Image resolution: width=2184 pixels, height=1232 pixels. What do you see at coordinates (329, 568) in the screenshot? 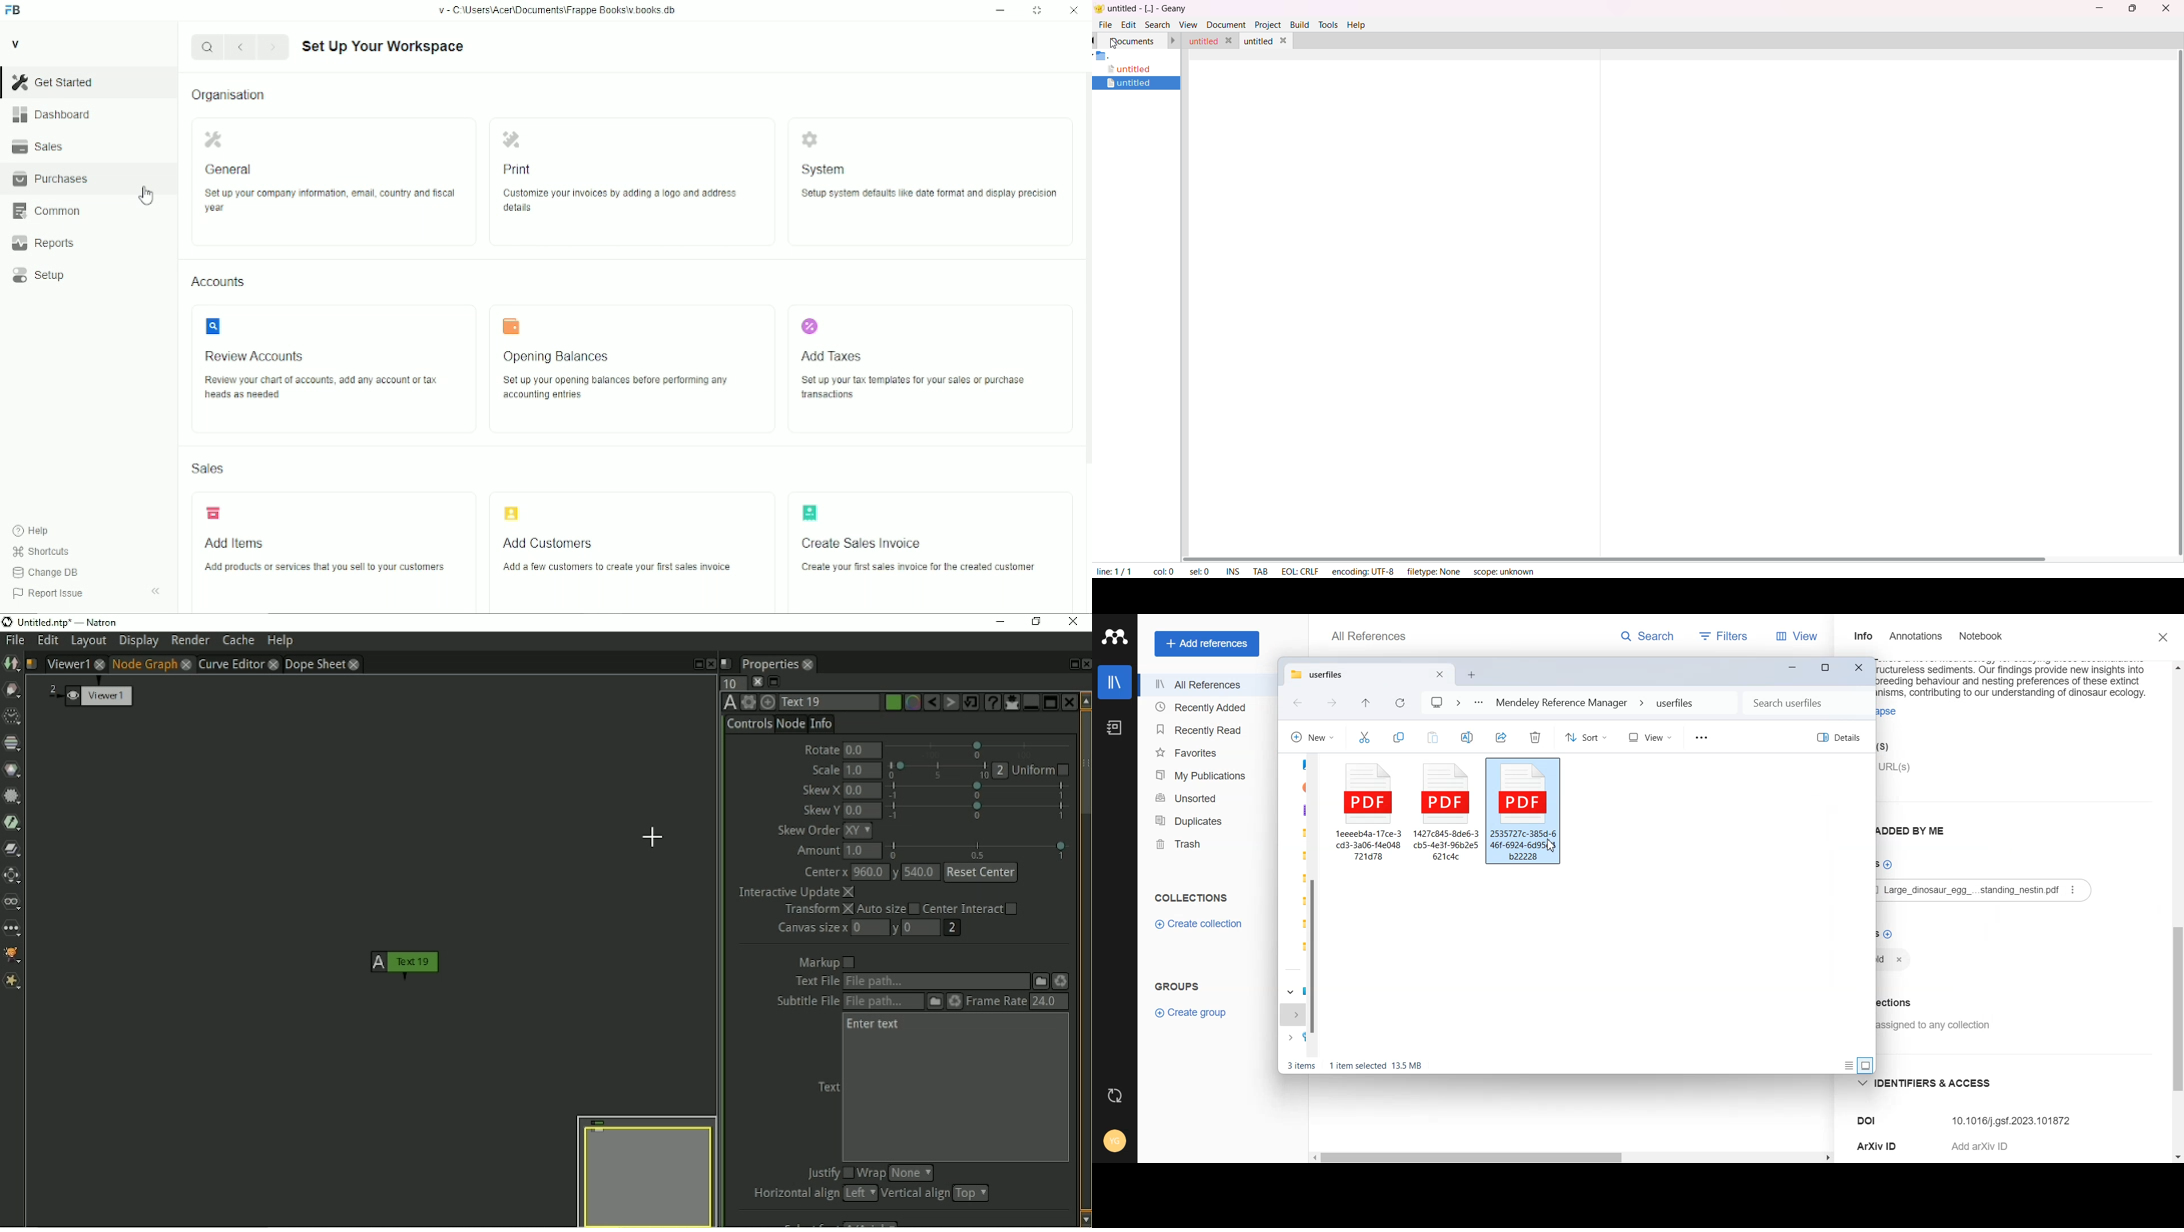
I see `‘Add products of services that you sell 10 your customers` at bounding box center [329, 568].